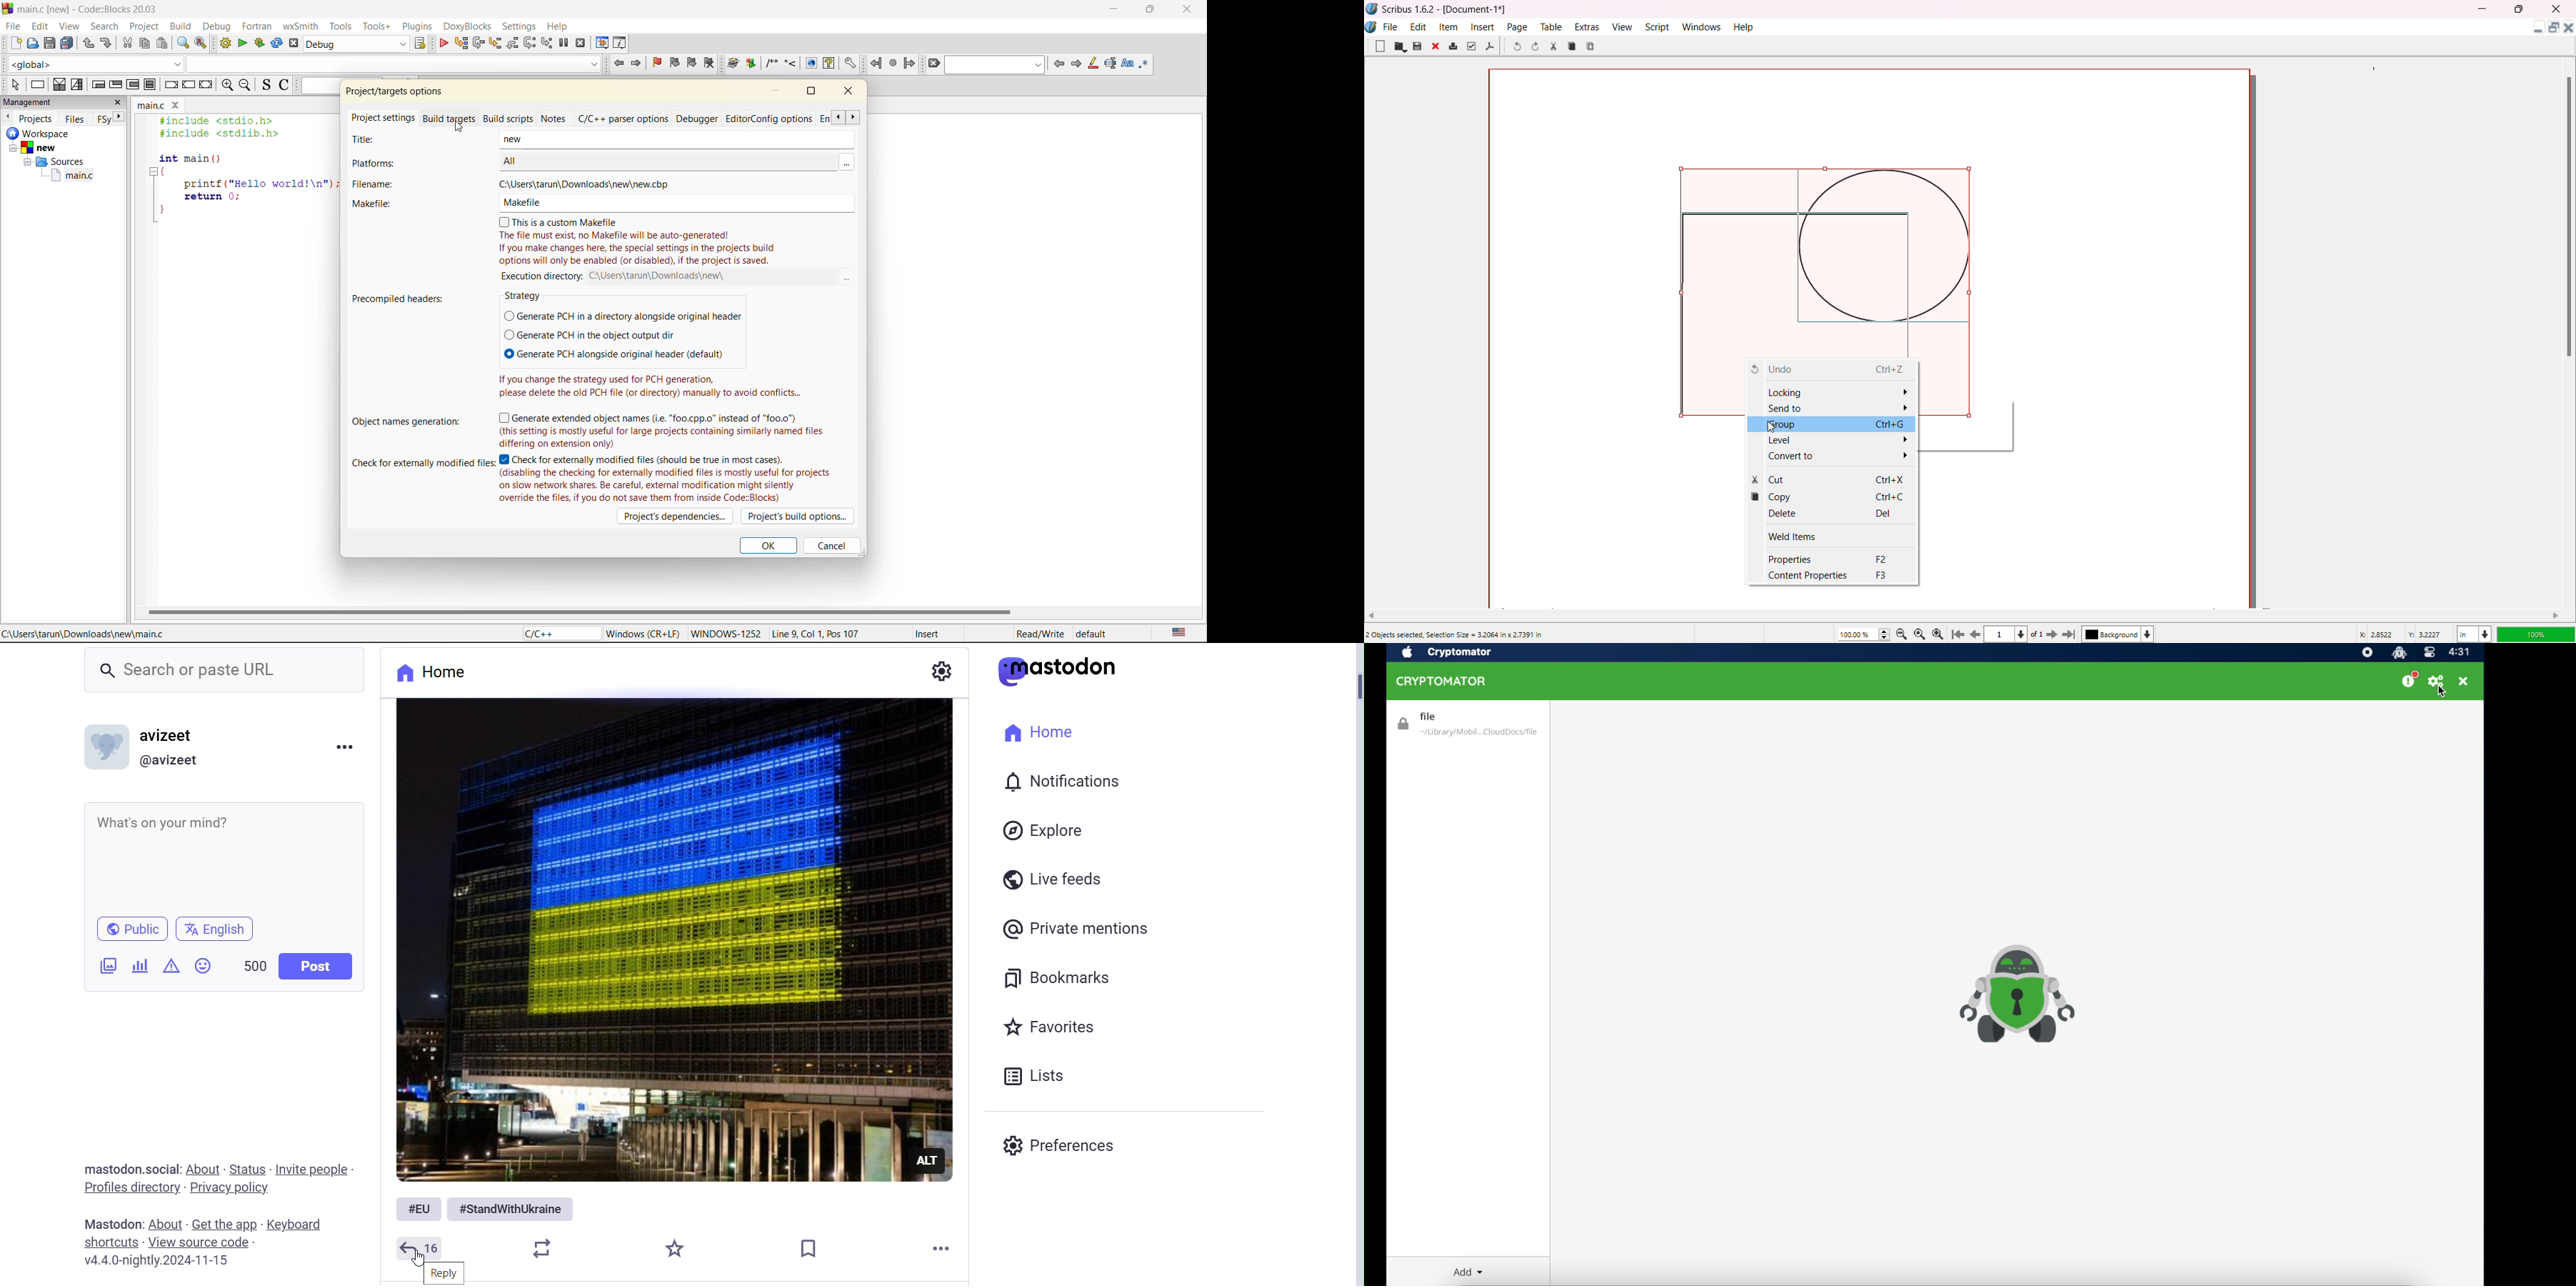 The image size is (2576, 1288). What do you see at coordinates (114, 1224) in the screenshot?
I see `Mastodon` at bounding box center [114, 1224].